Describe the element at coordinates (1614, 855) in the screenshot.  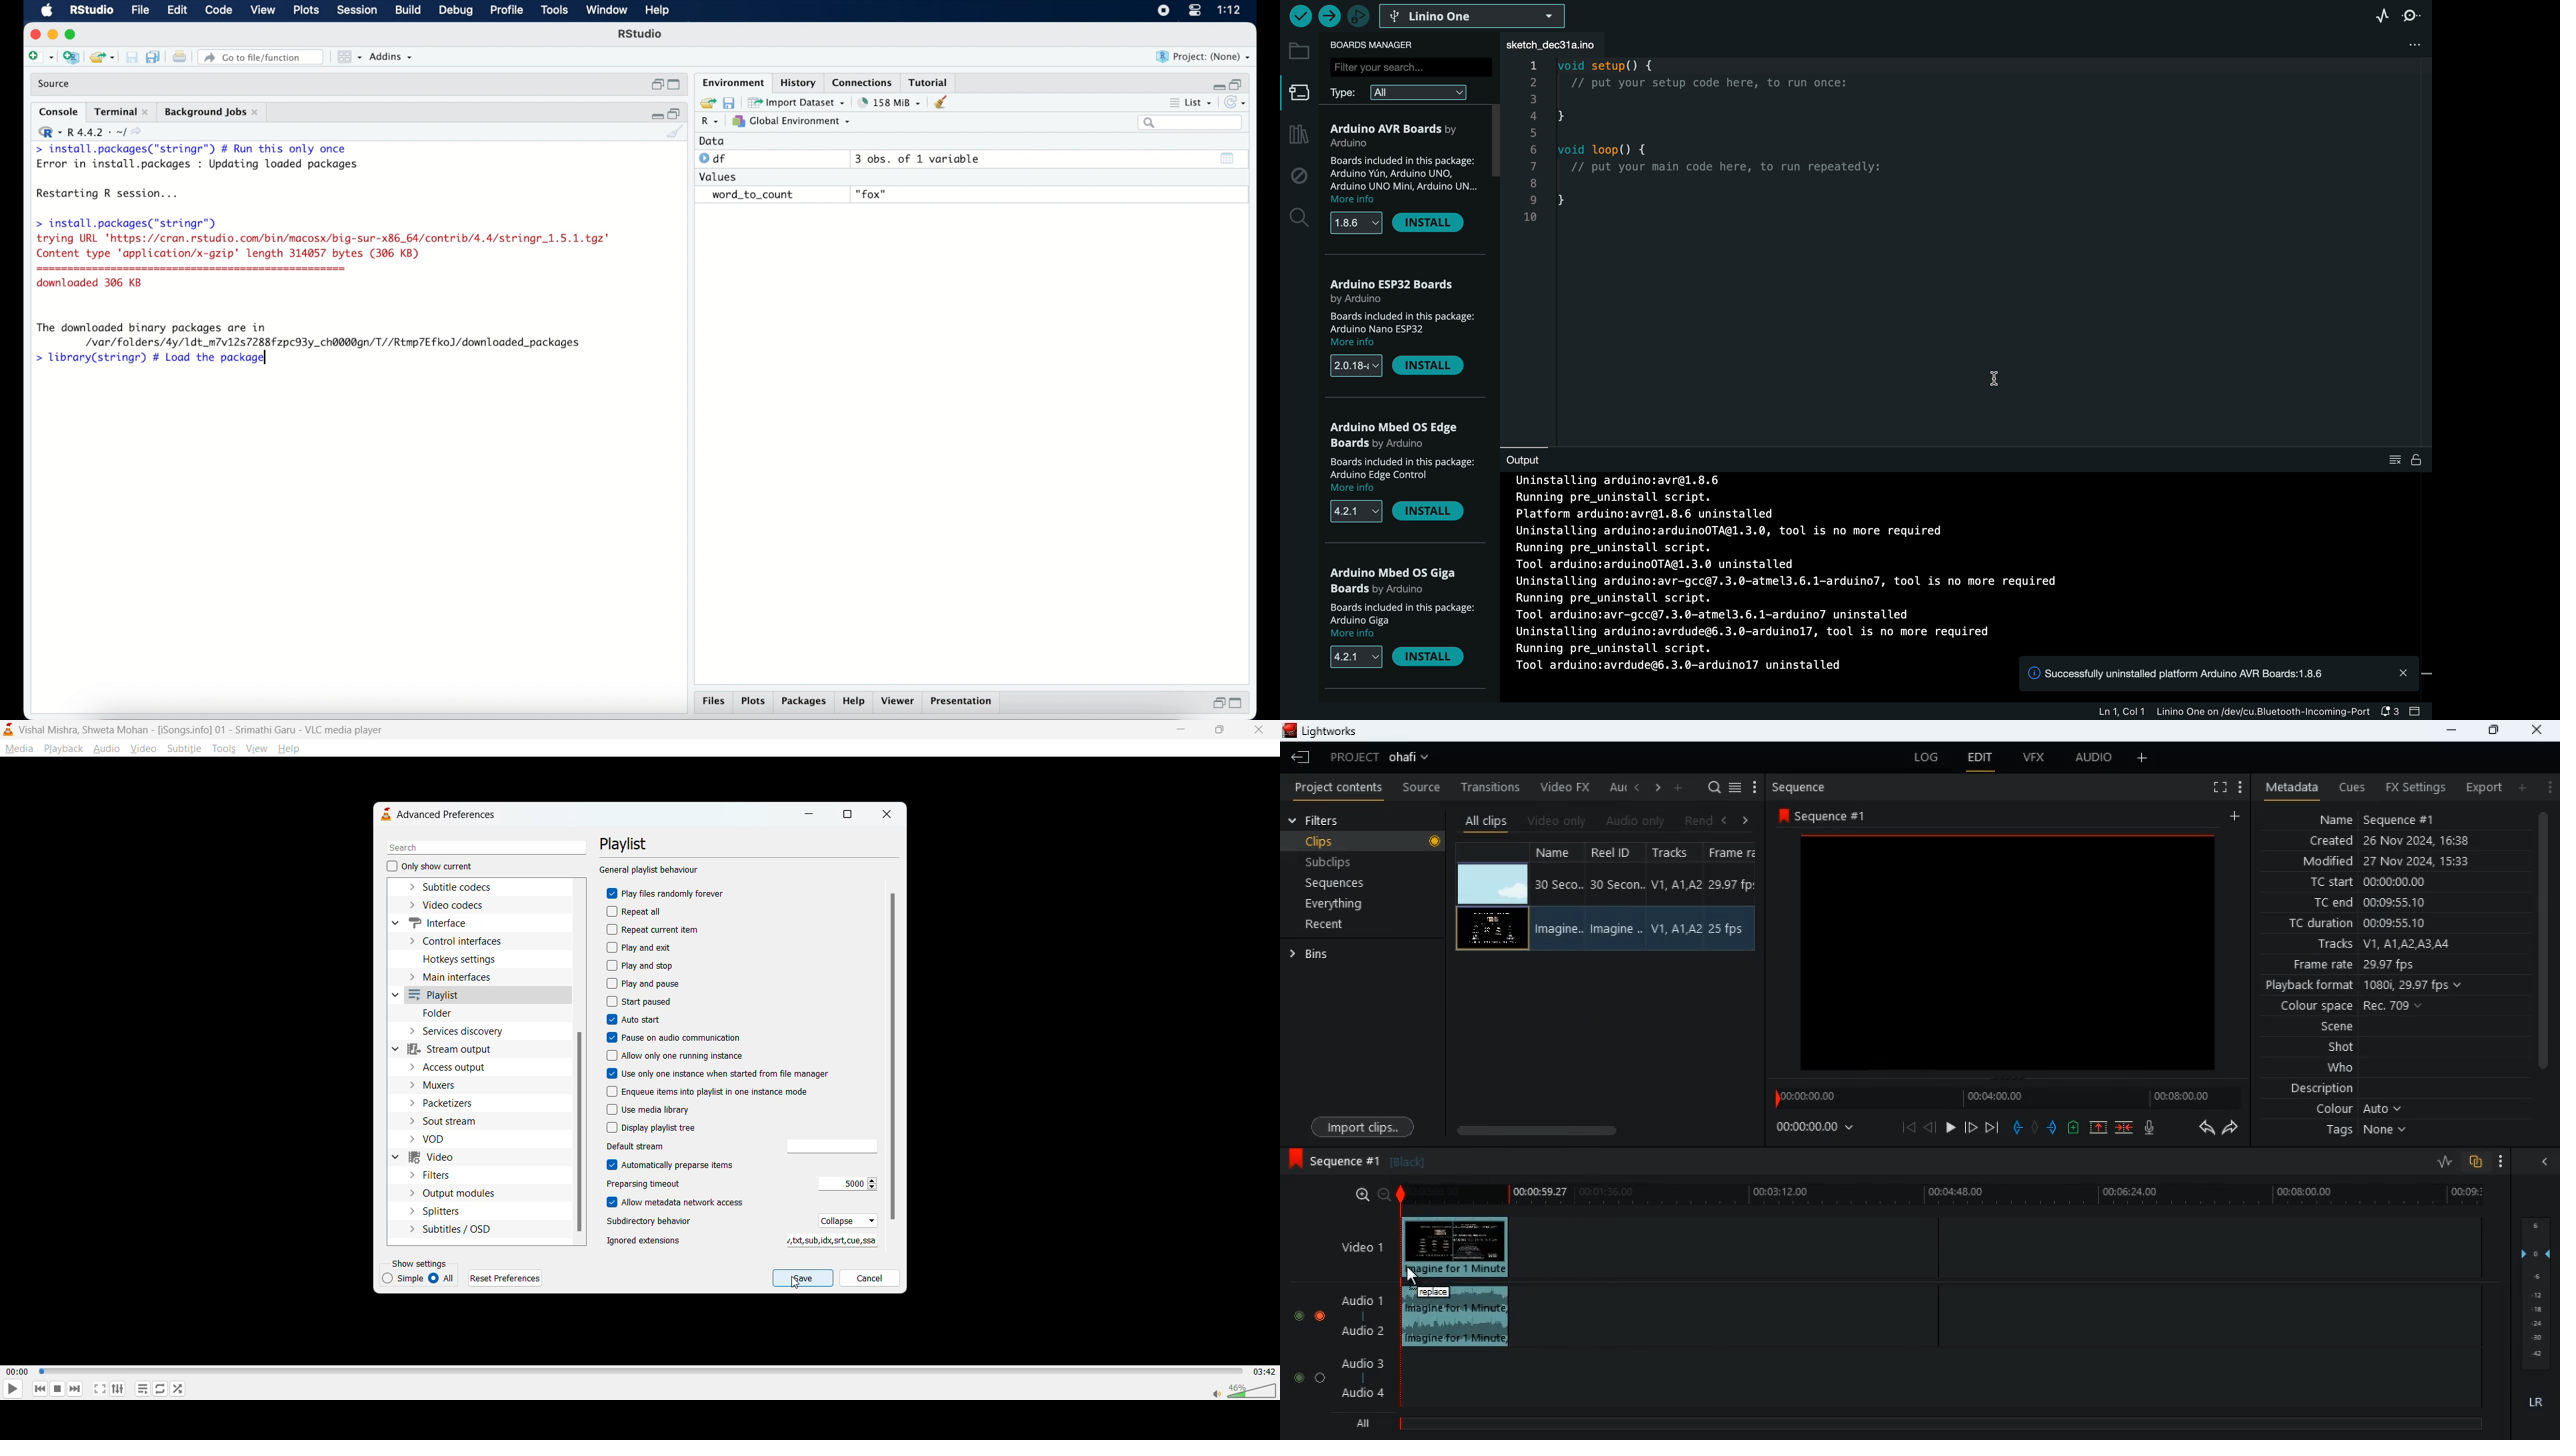
I see `reel id` at that location.